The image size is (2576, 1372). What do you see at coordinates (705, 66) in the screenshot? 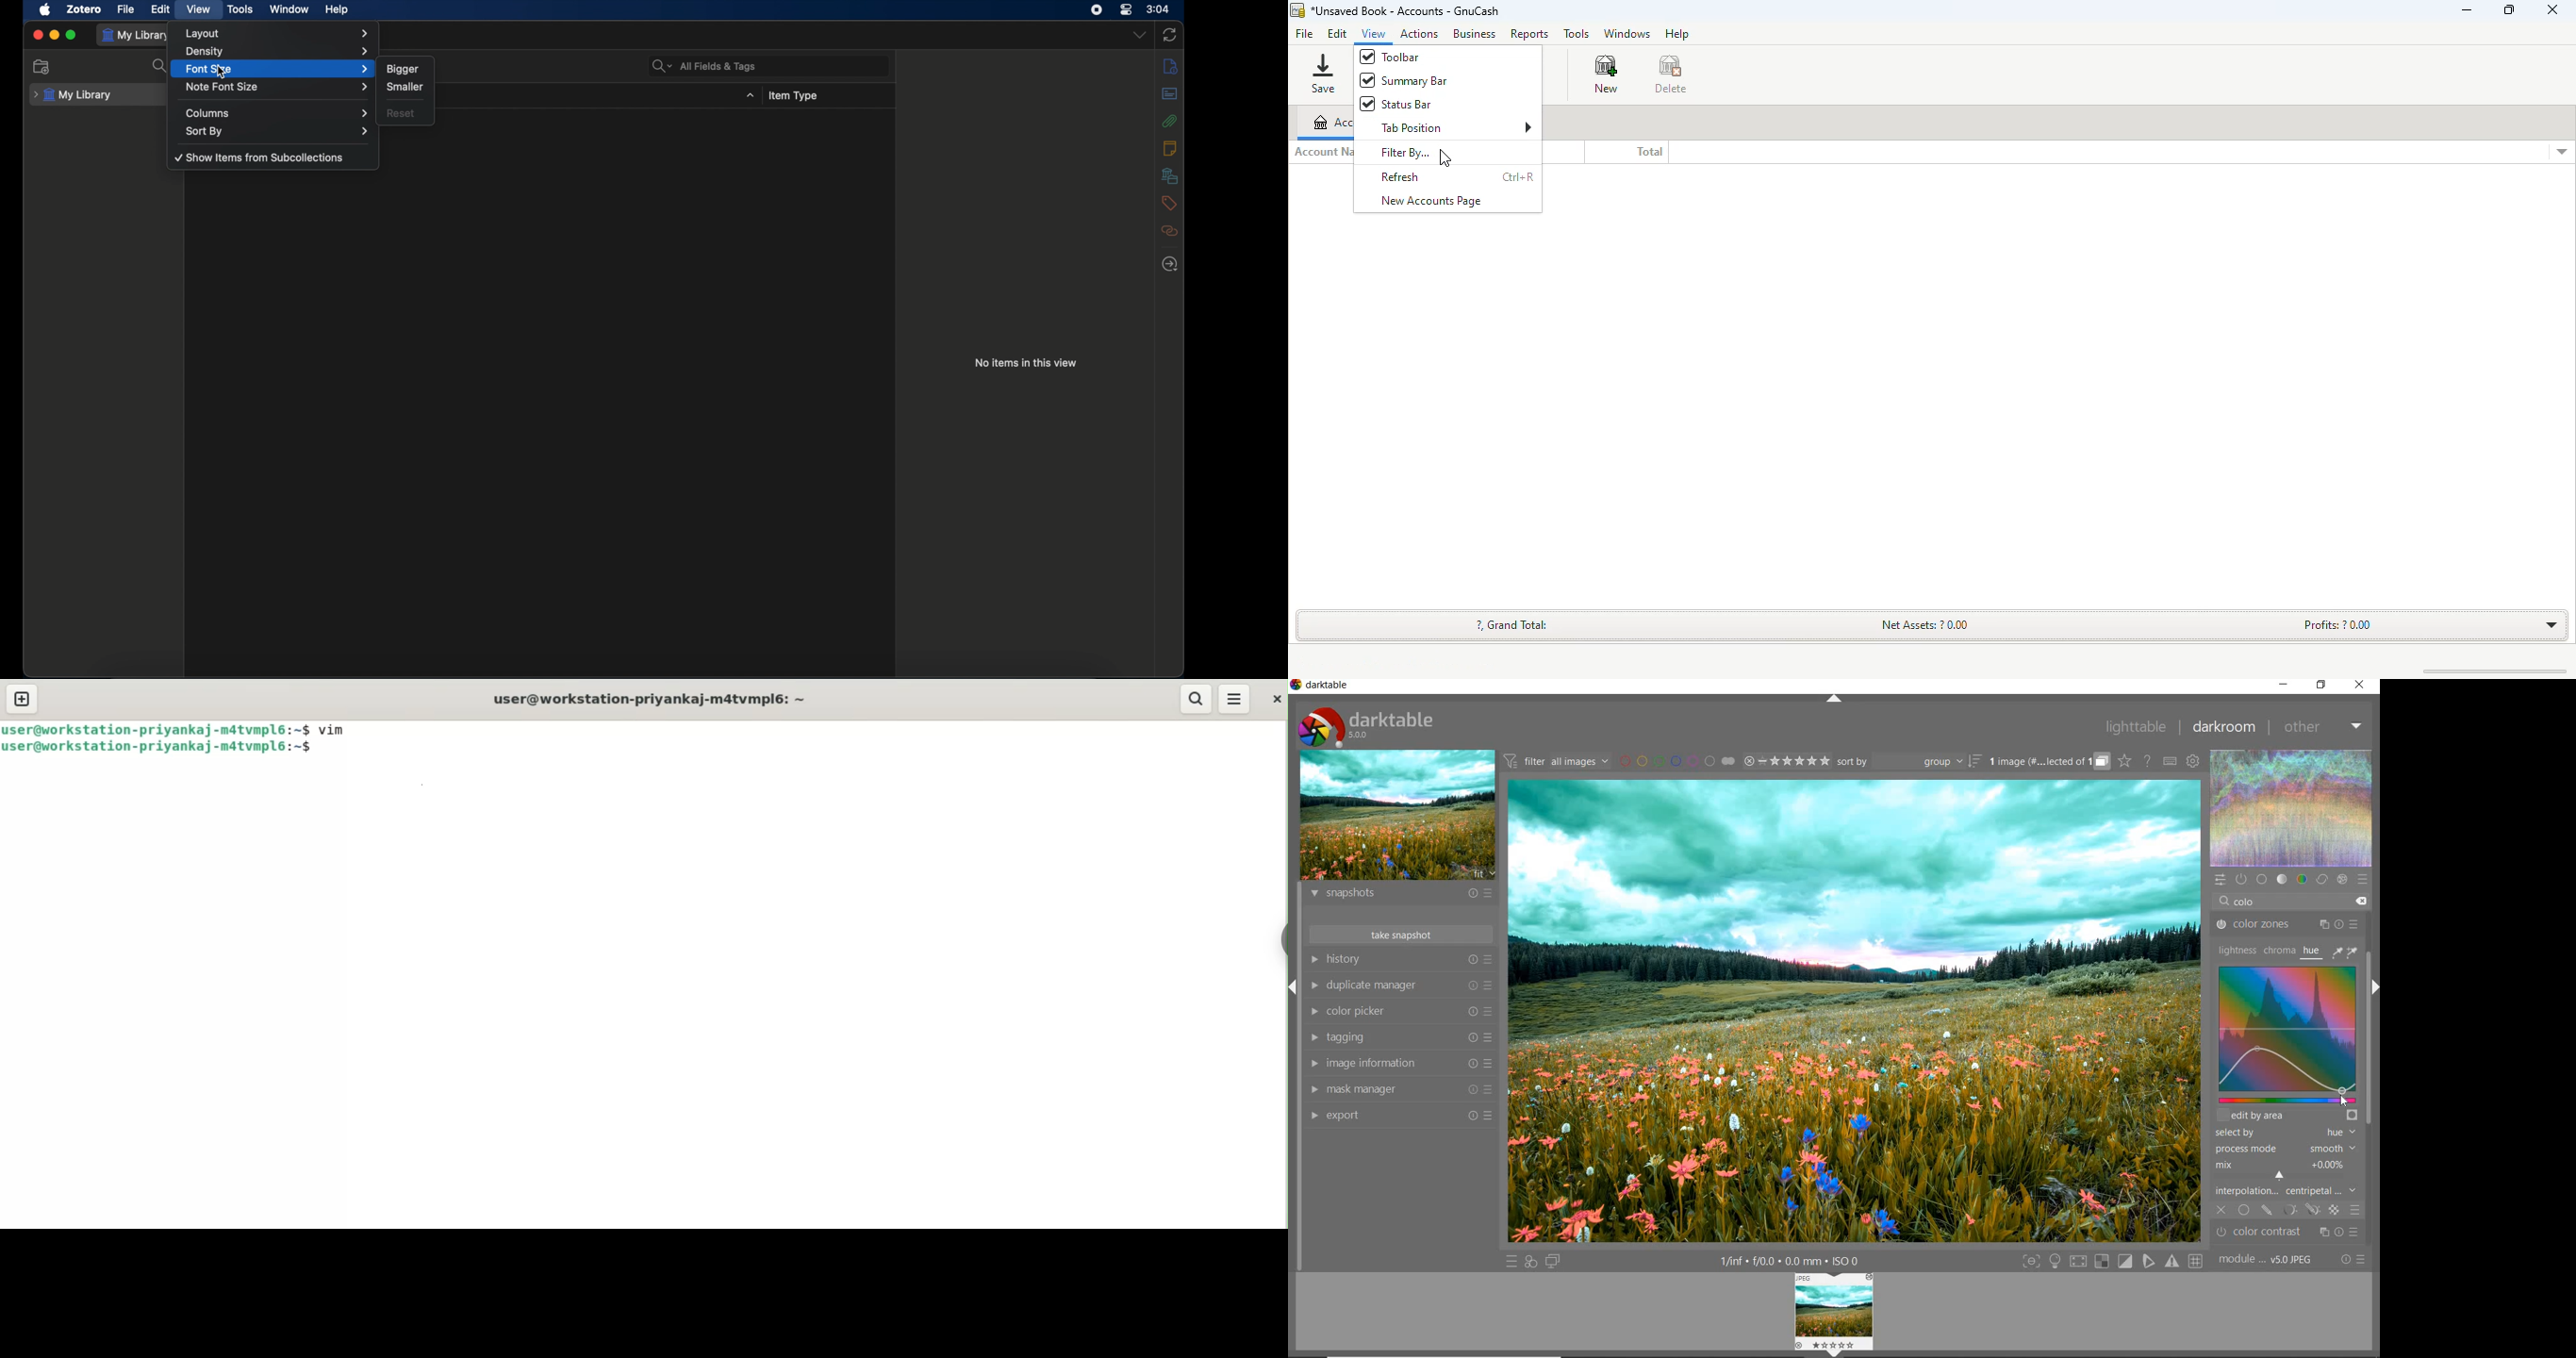
I see `all fields & tags` at bounding box center [705, 66].